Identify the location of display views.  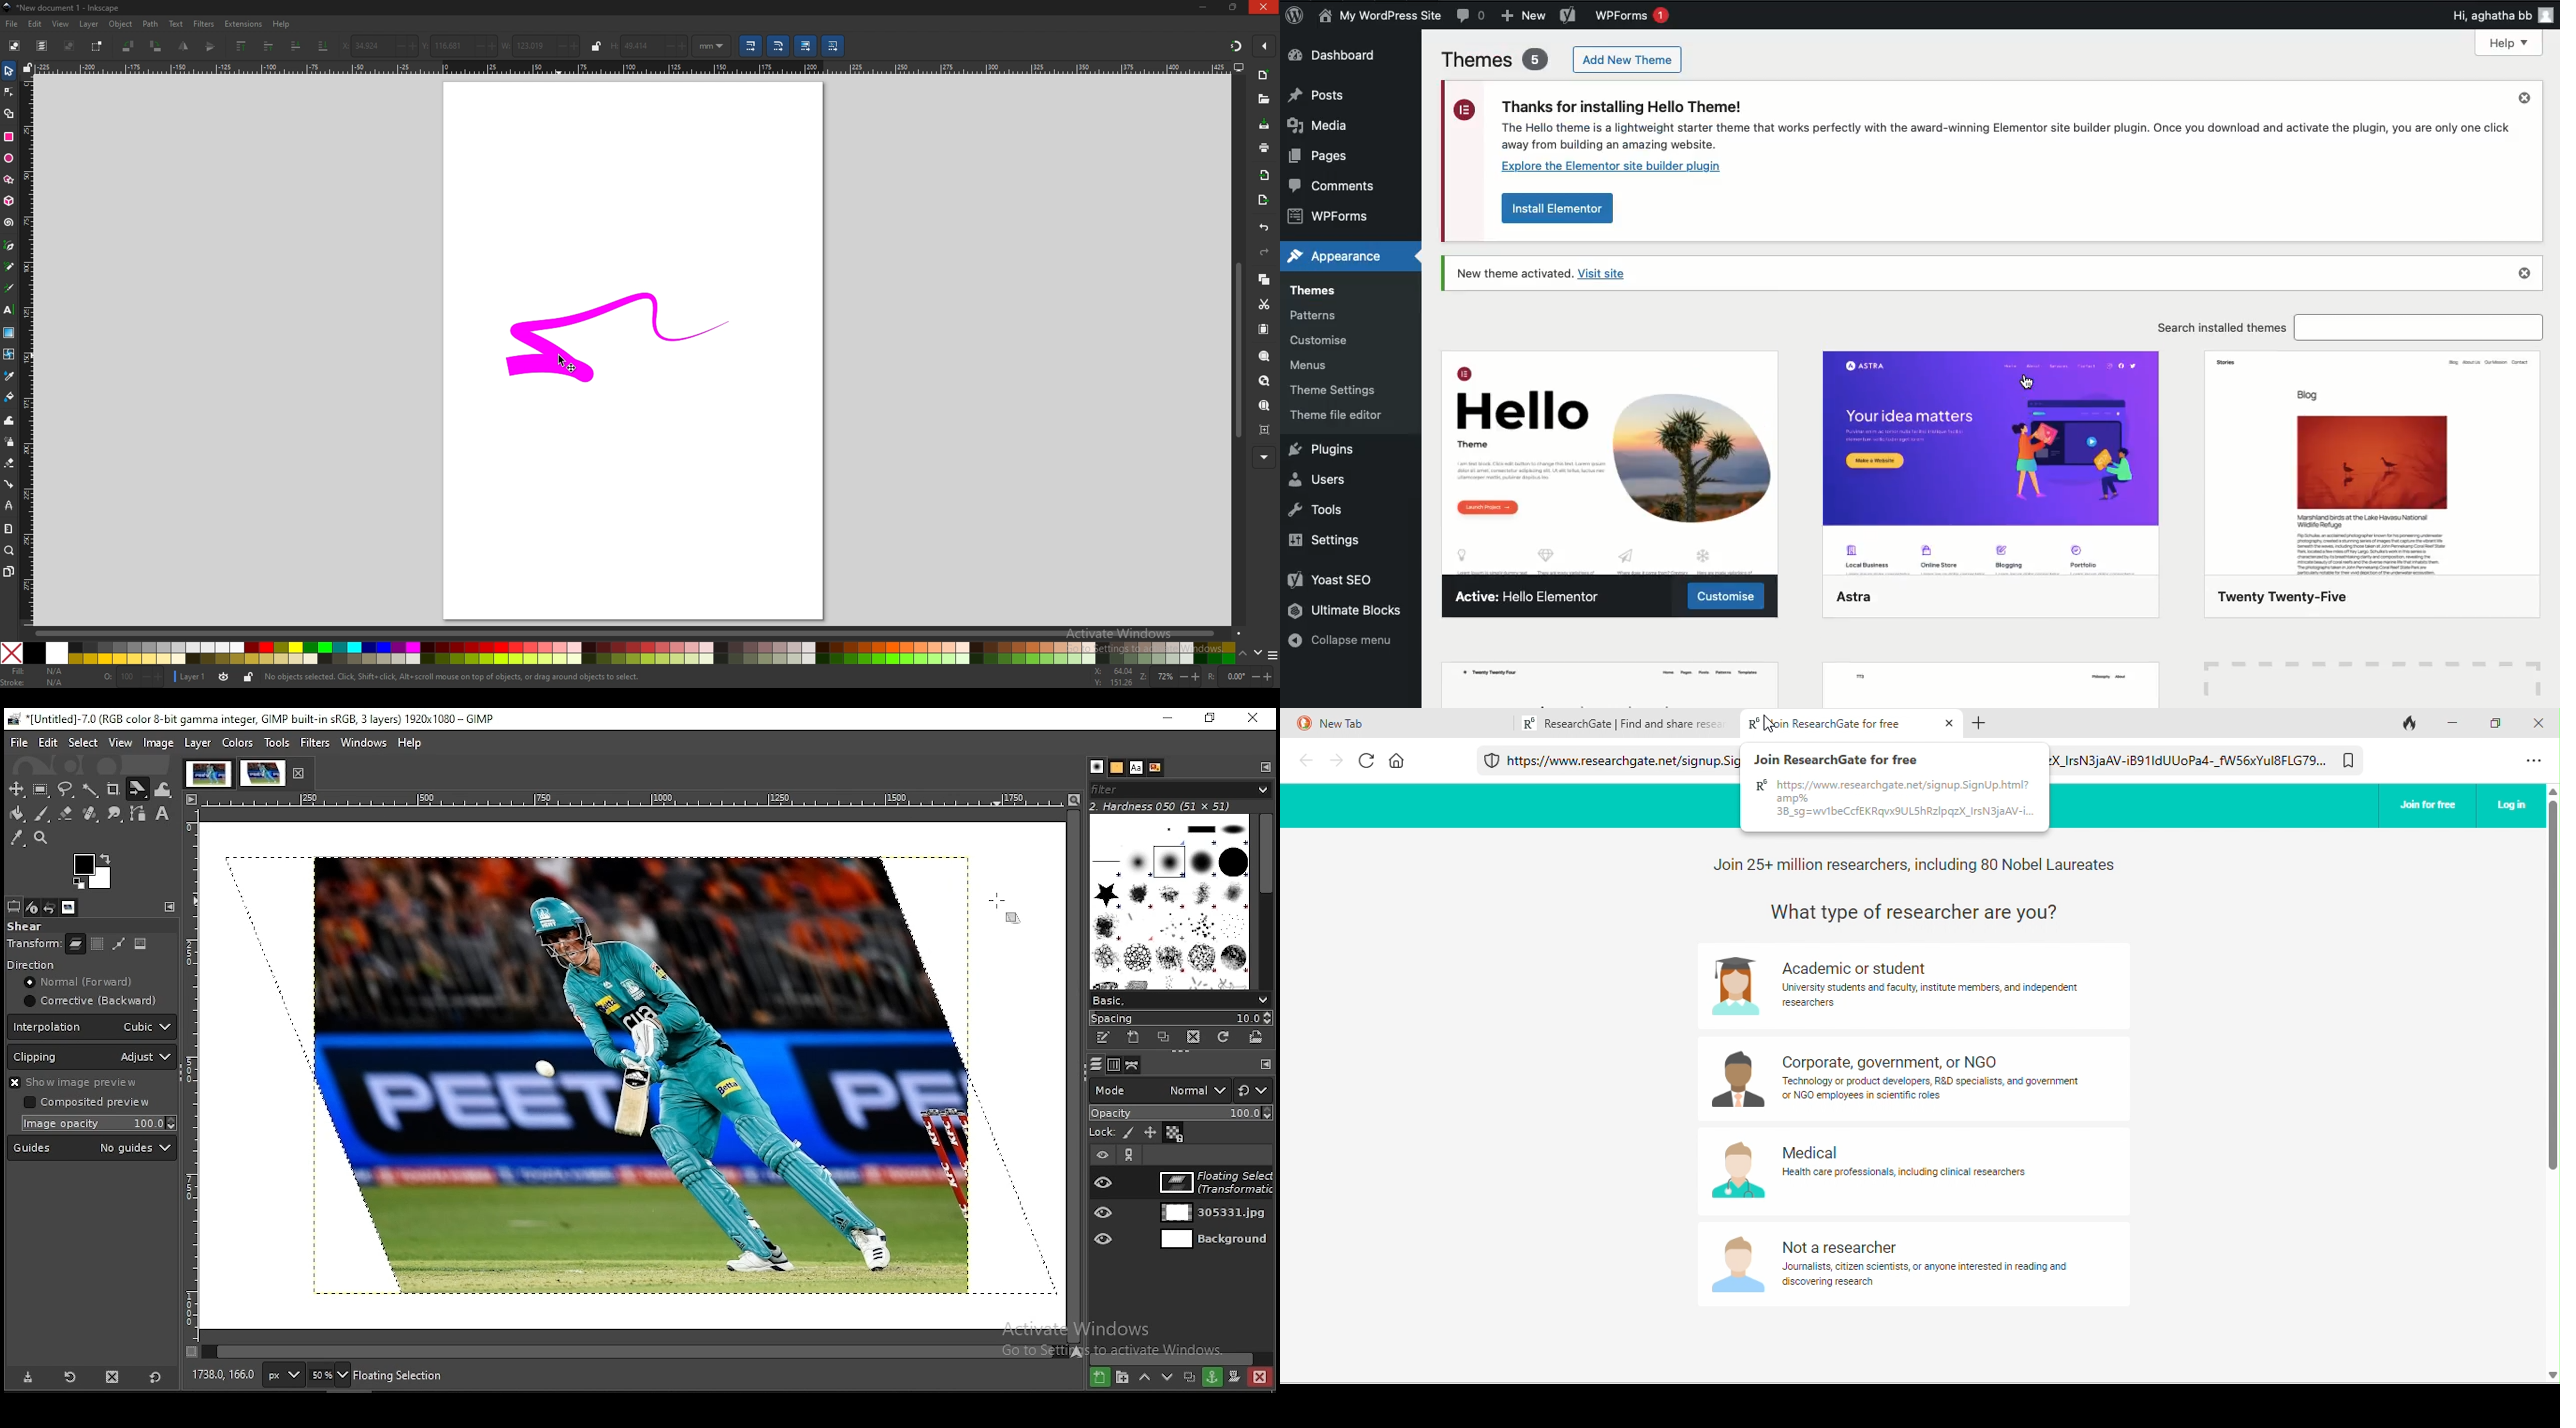
(1239, 68).